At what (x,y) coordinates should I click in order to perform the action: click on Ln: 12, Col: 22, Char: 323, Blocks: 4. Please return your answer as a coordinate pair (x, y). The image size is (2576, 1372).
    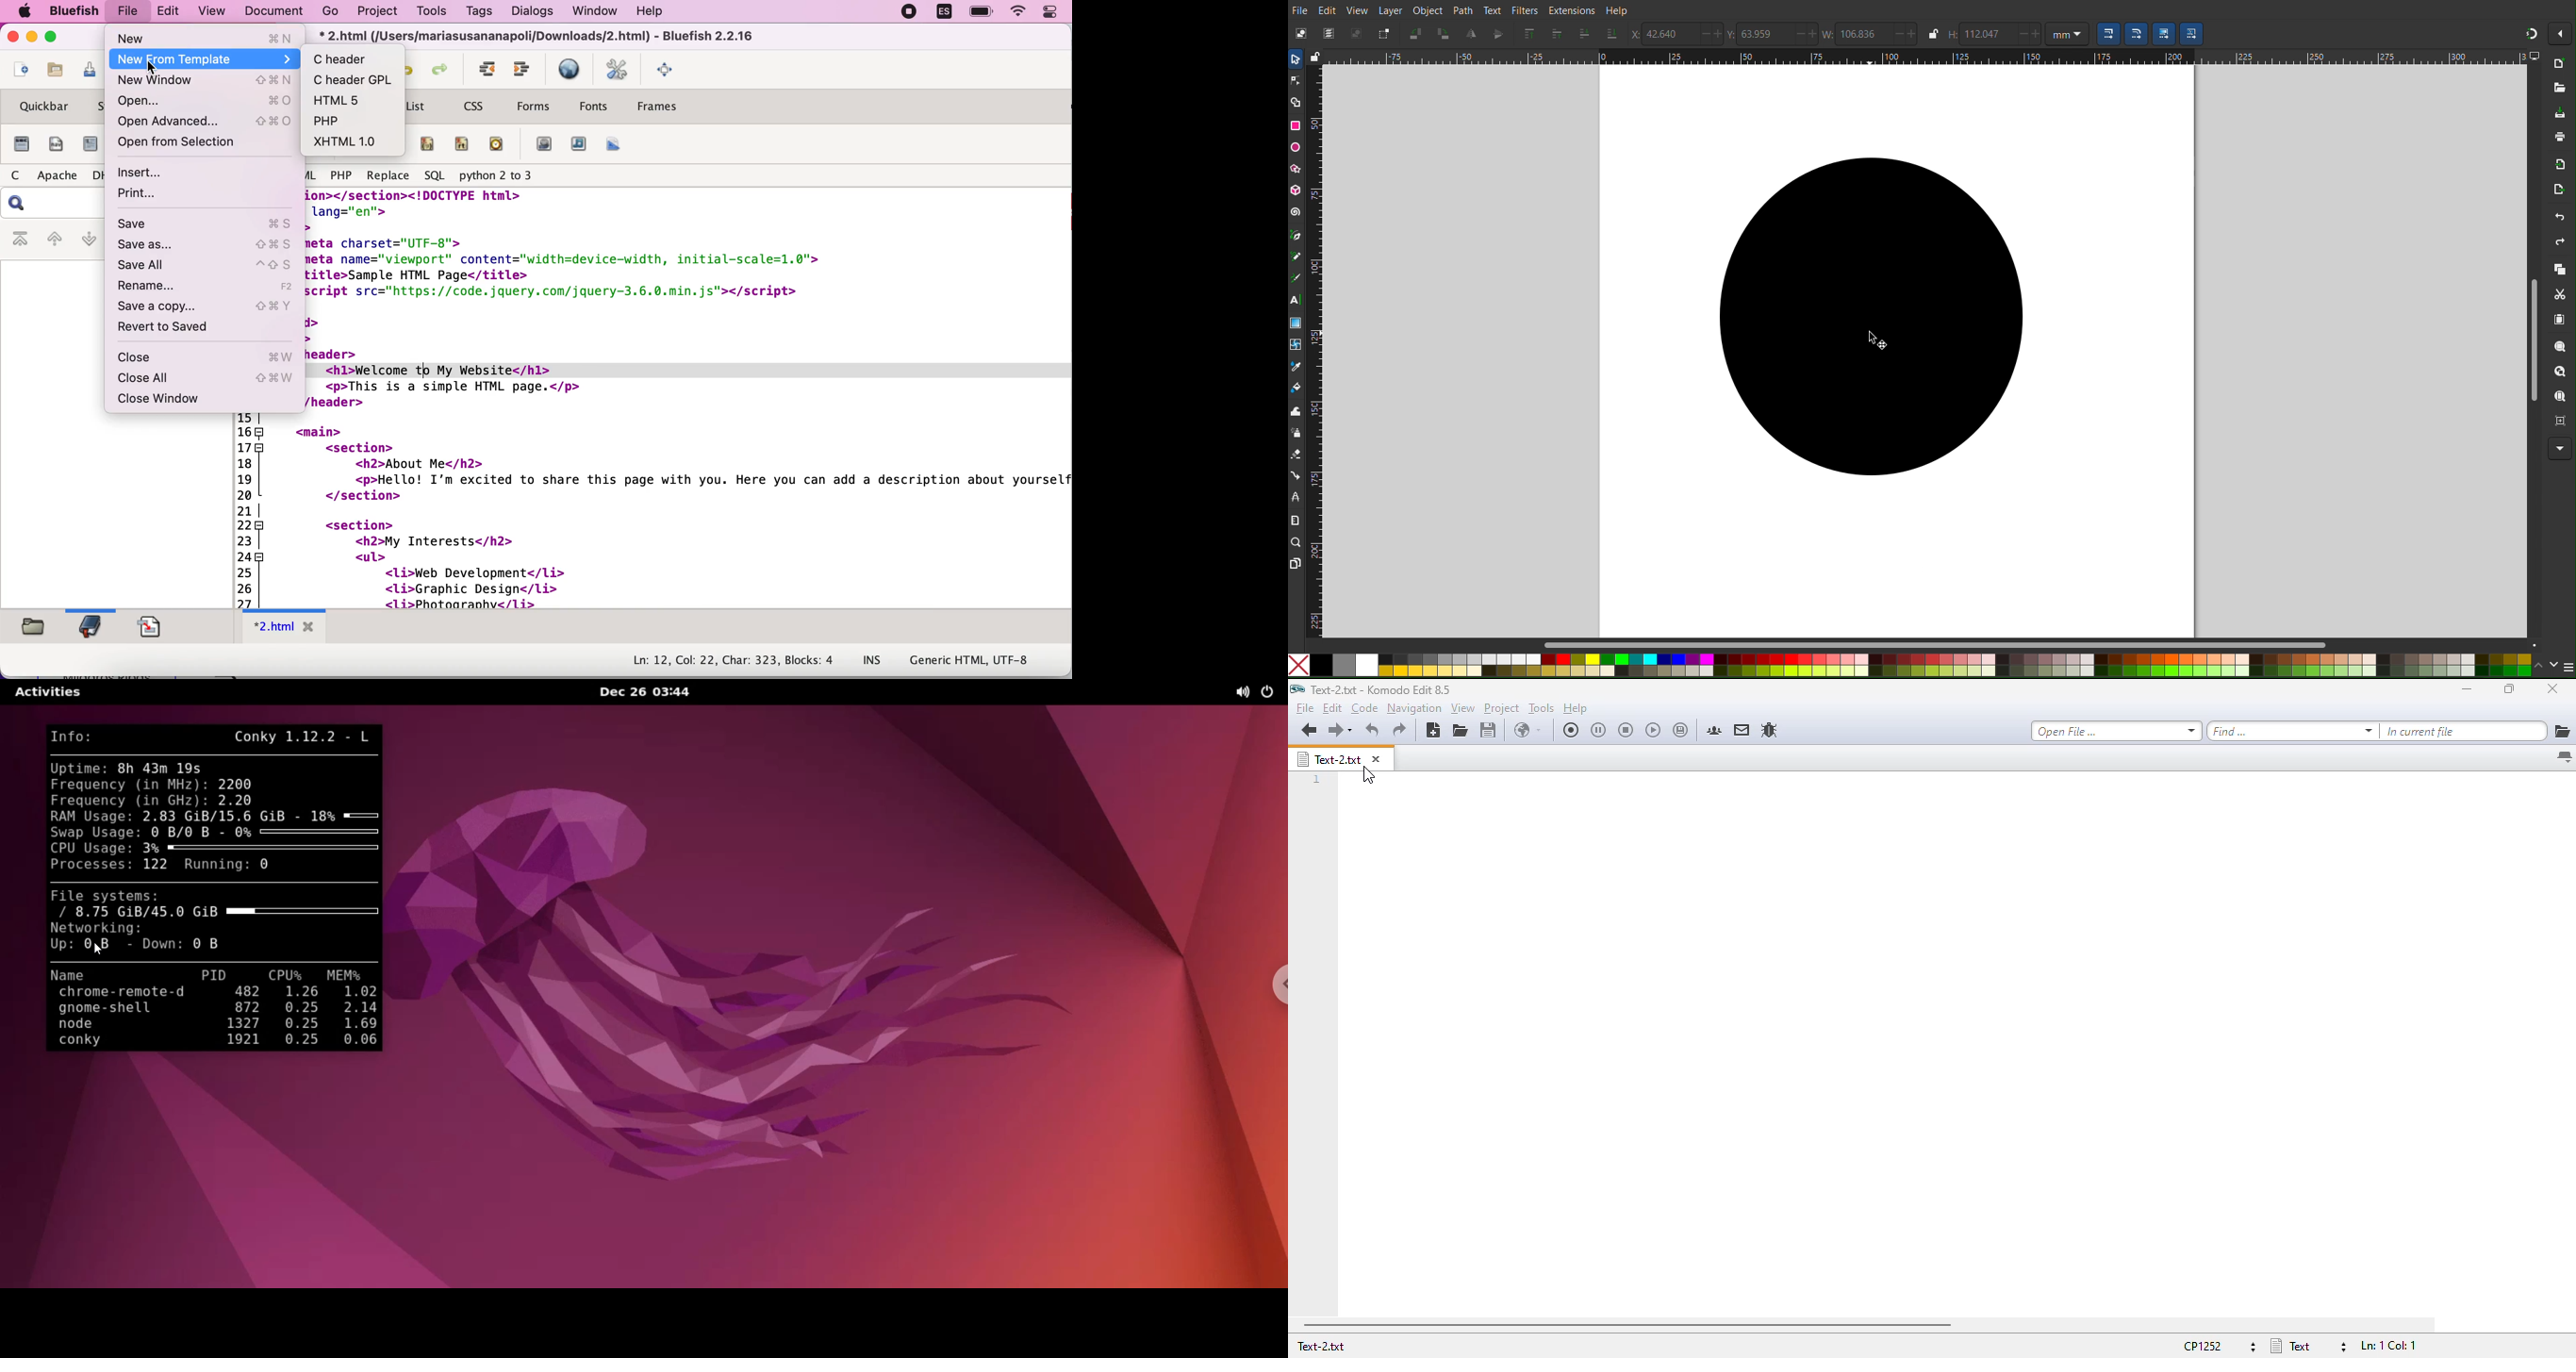
    Looking at the image, I should click on (732, 658).